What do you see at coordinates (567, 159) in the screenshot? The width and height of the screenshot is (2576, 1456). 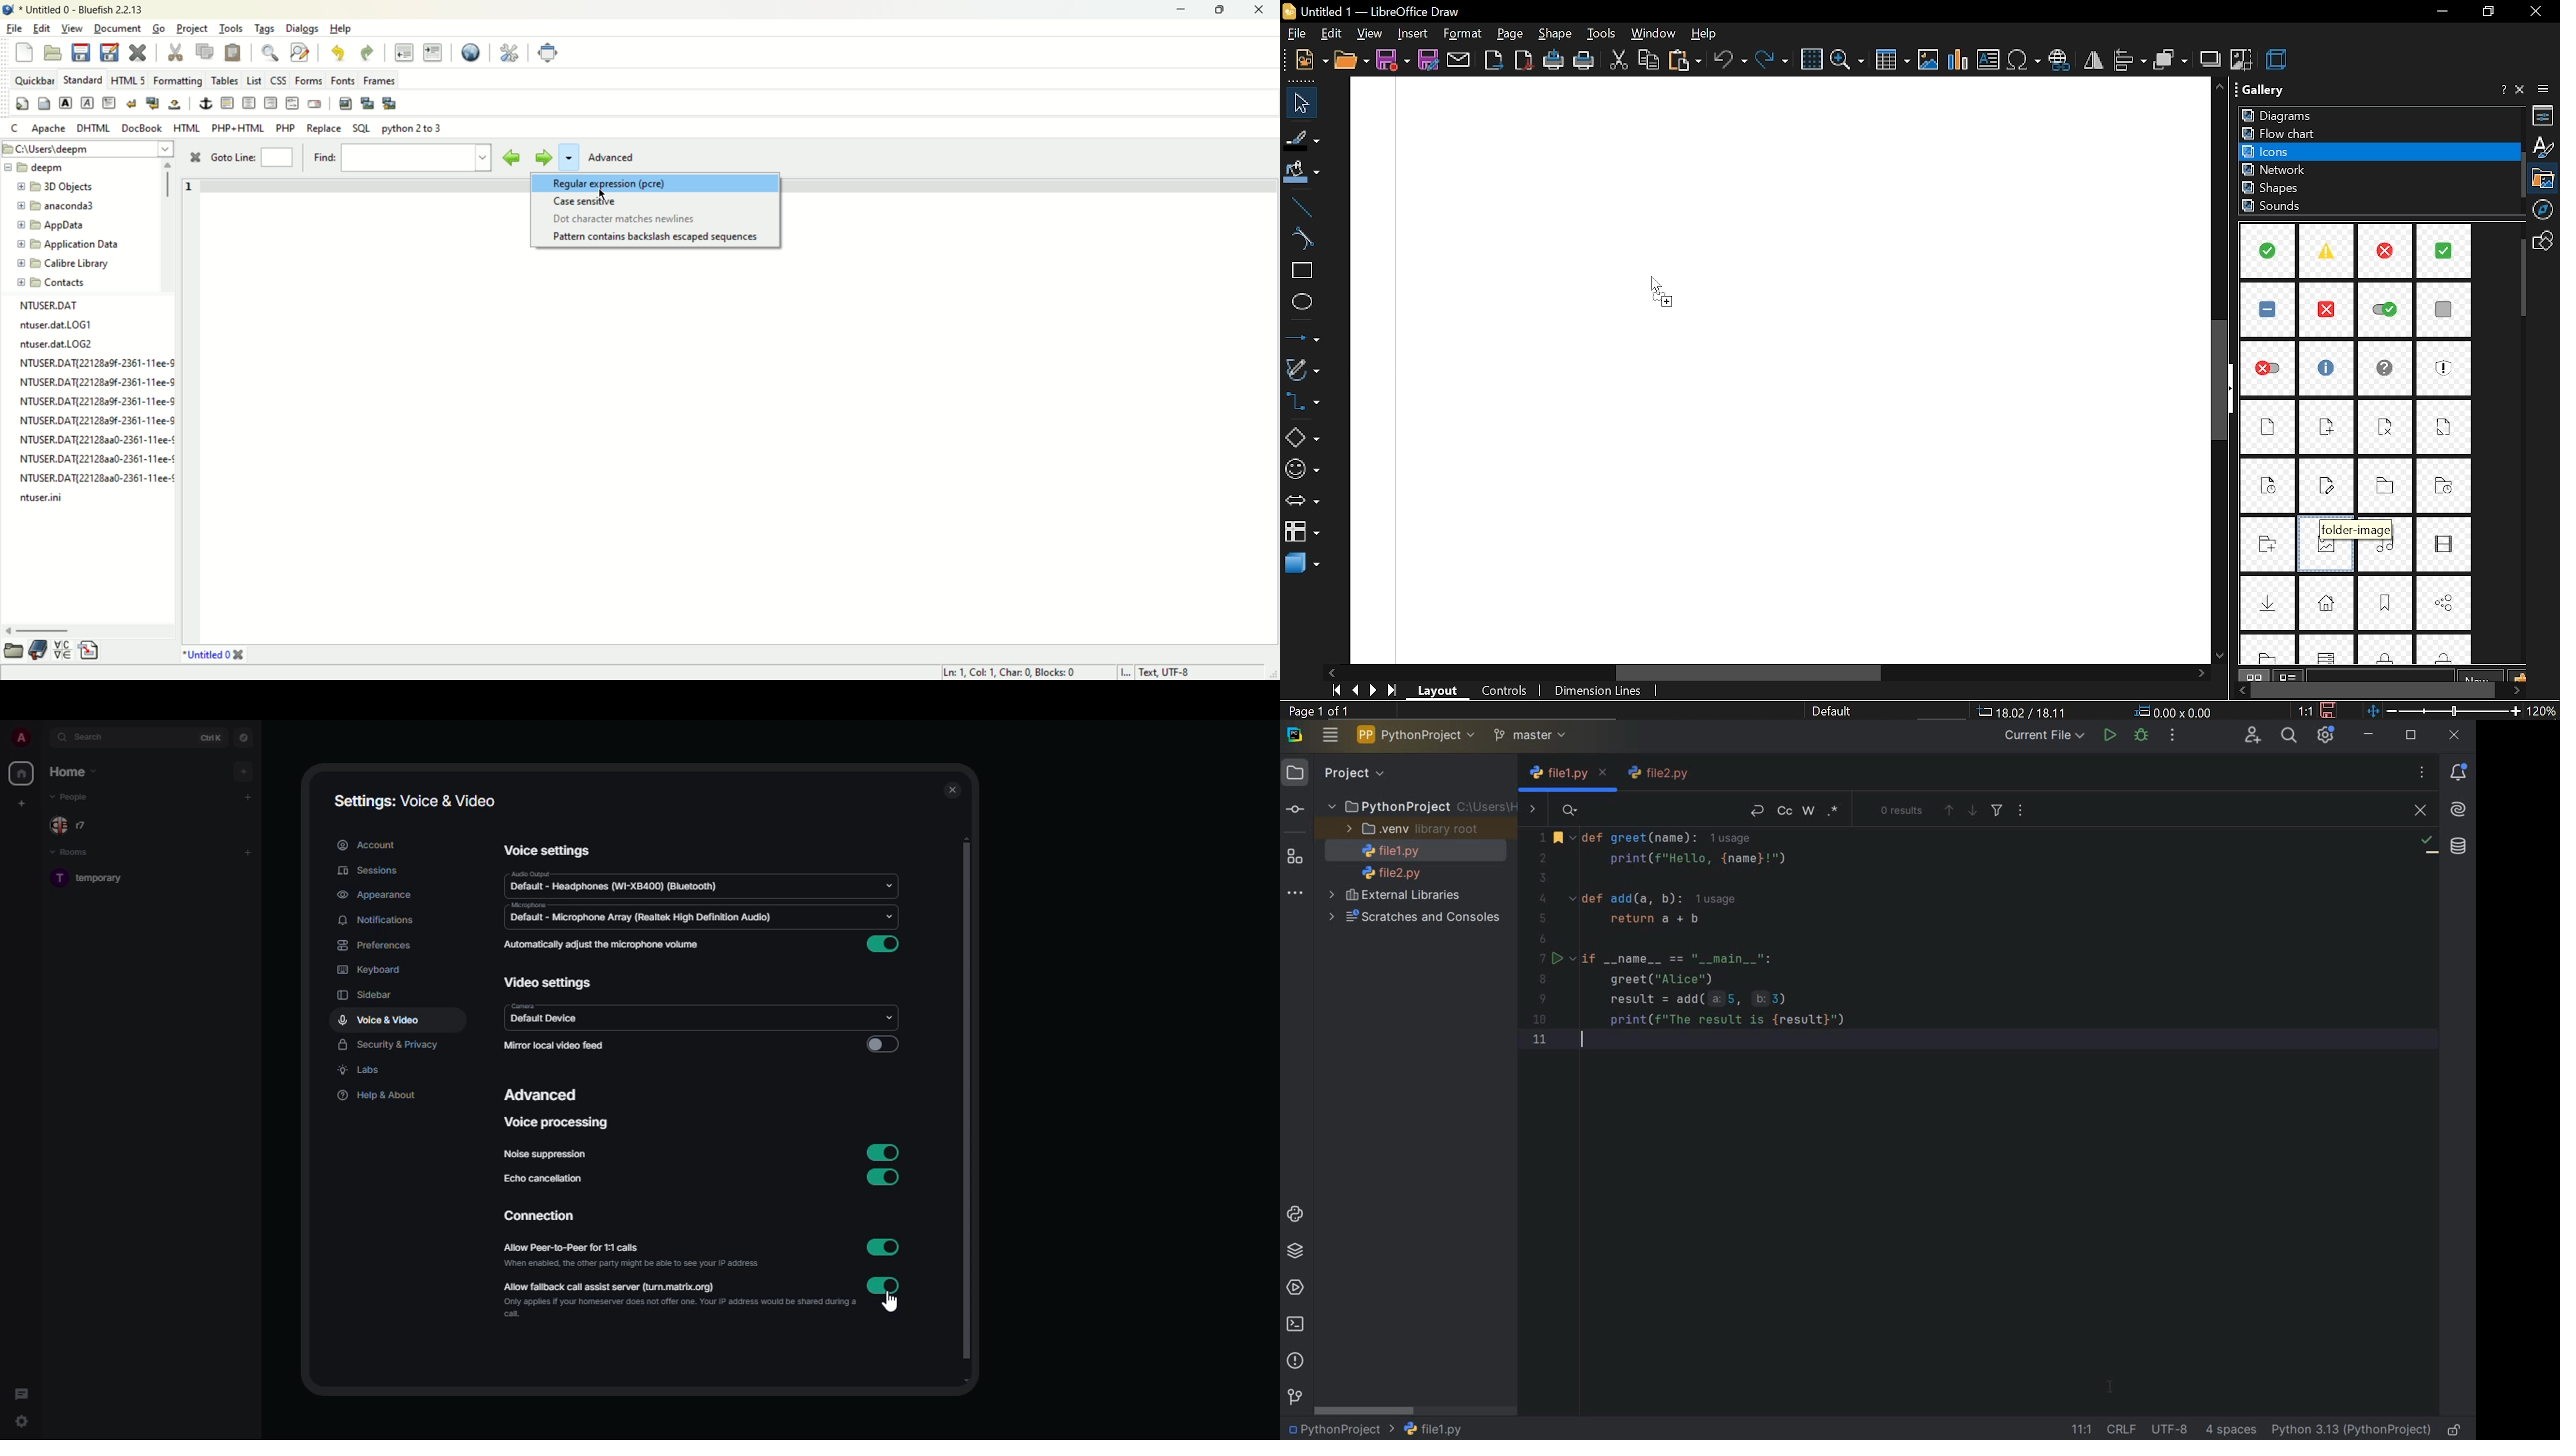 I see `more options` at bounding box center [567, 159].